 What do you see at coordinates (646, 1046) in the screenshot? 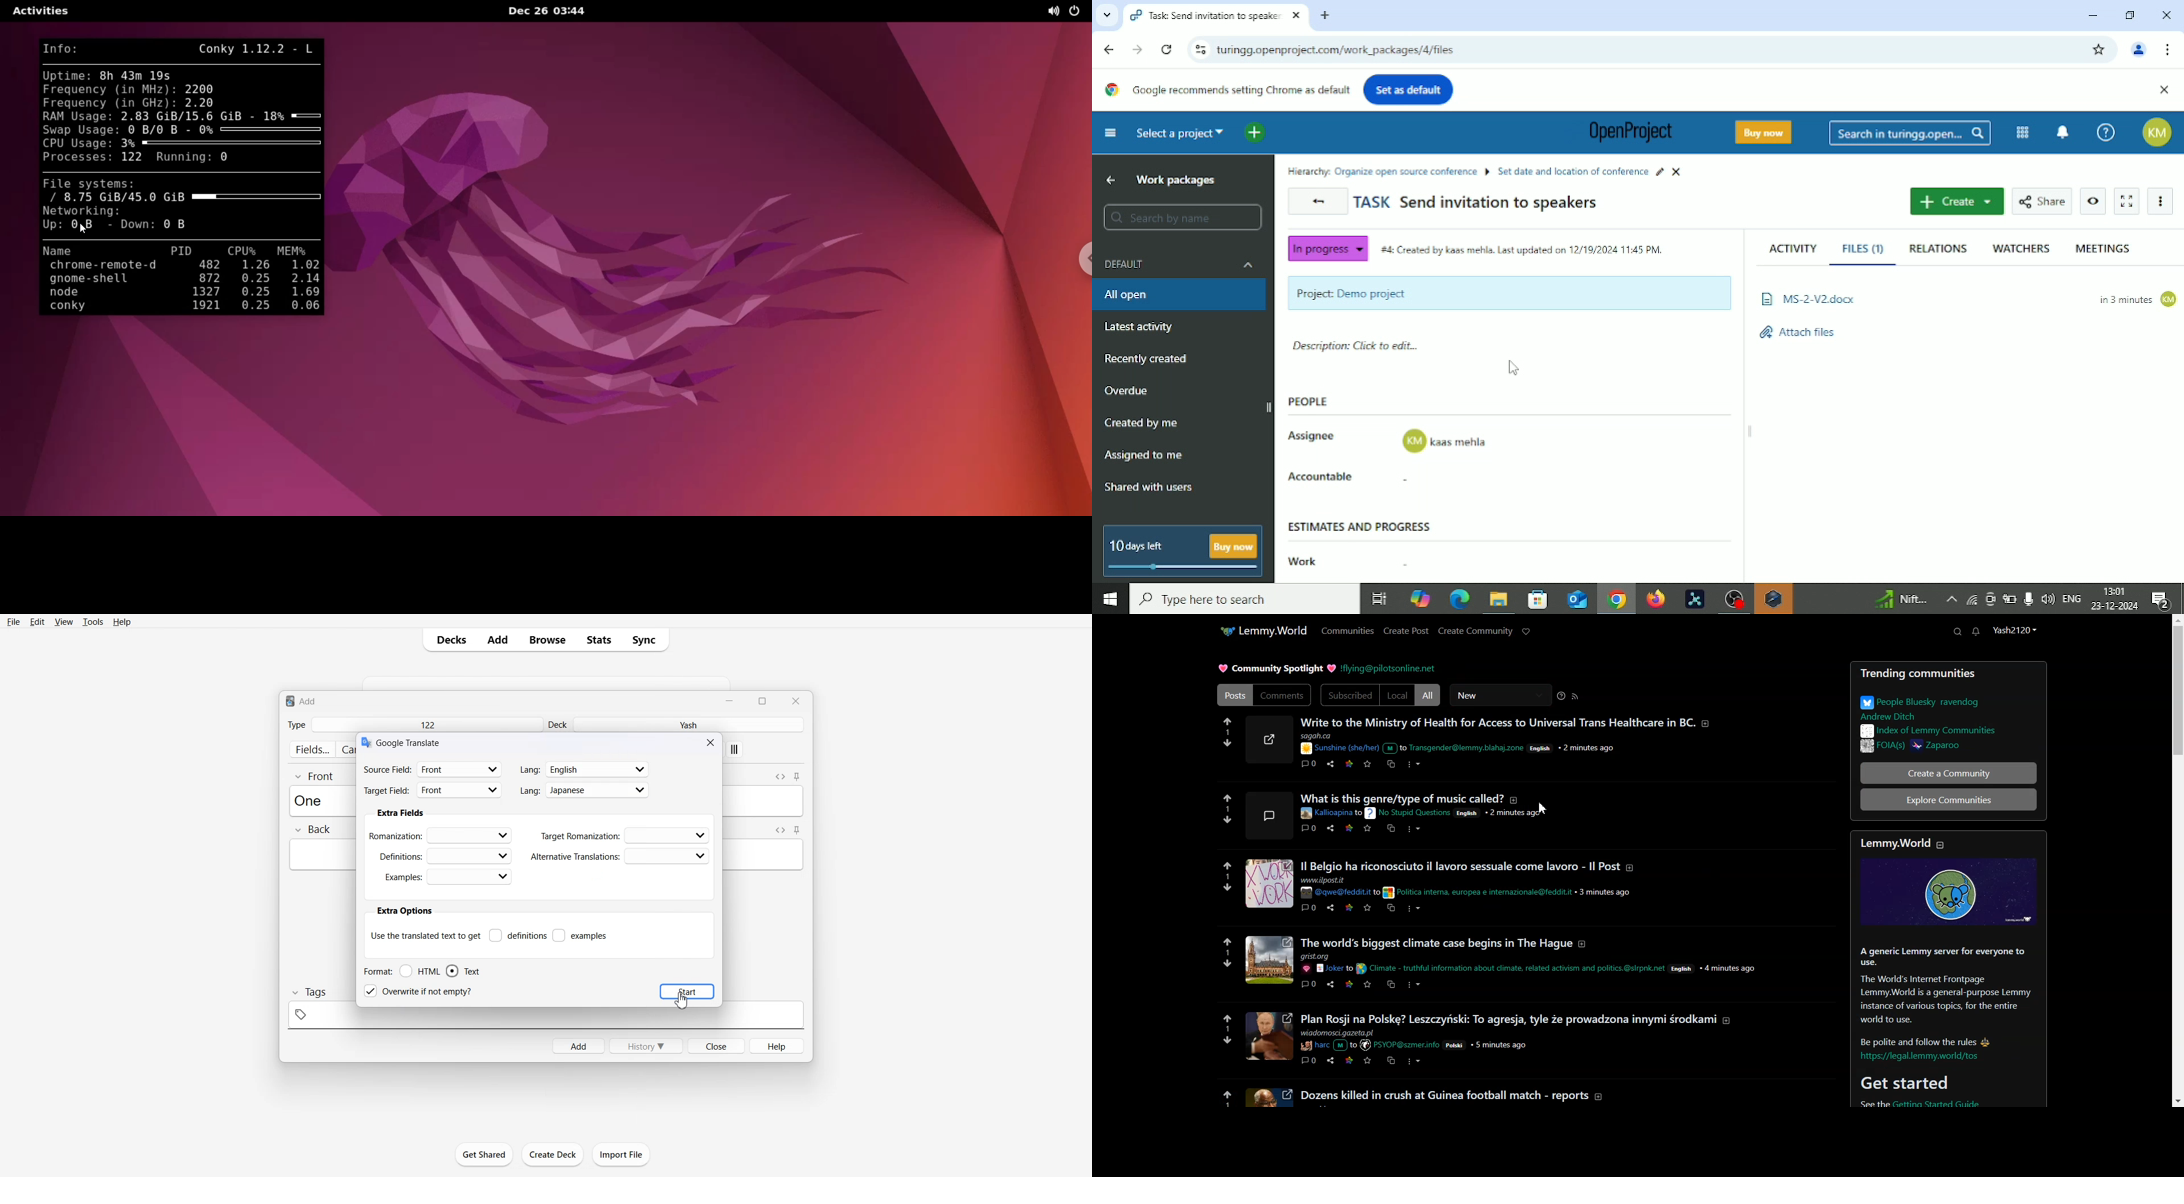
I see `History` at bounding box center [646, 1046].